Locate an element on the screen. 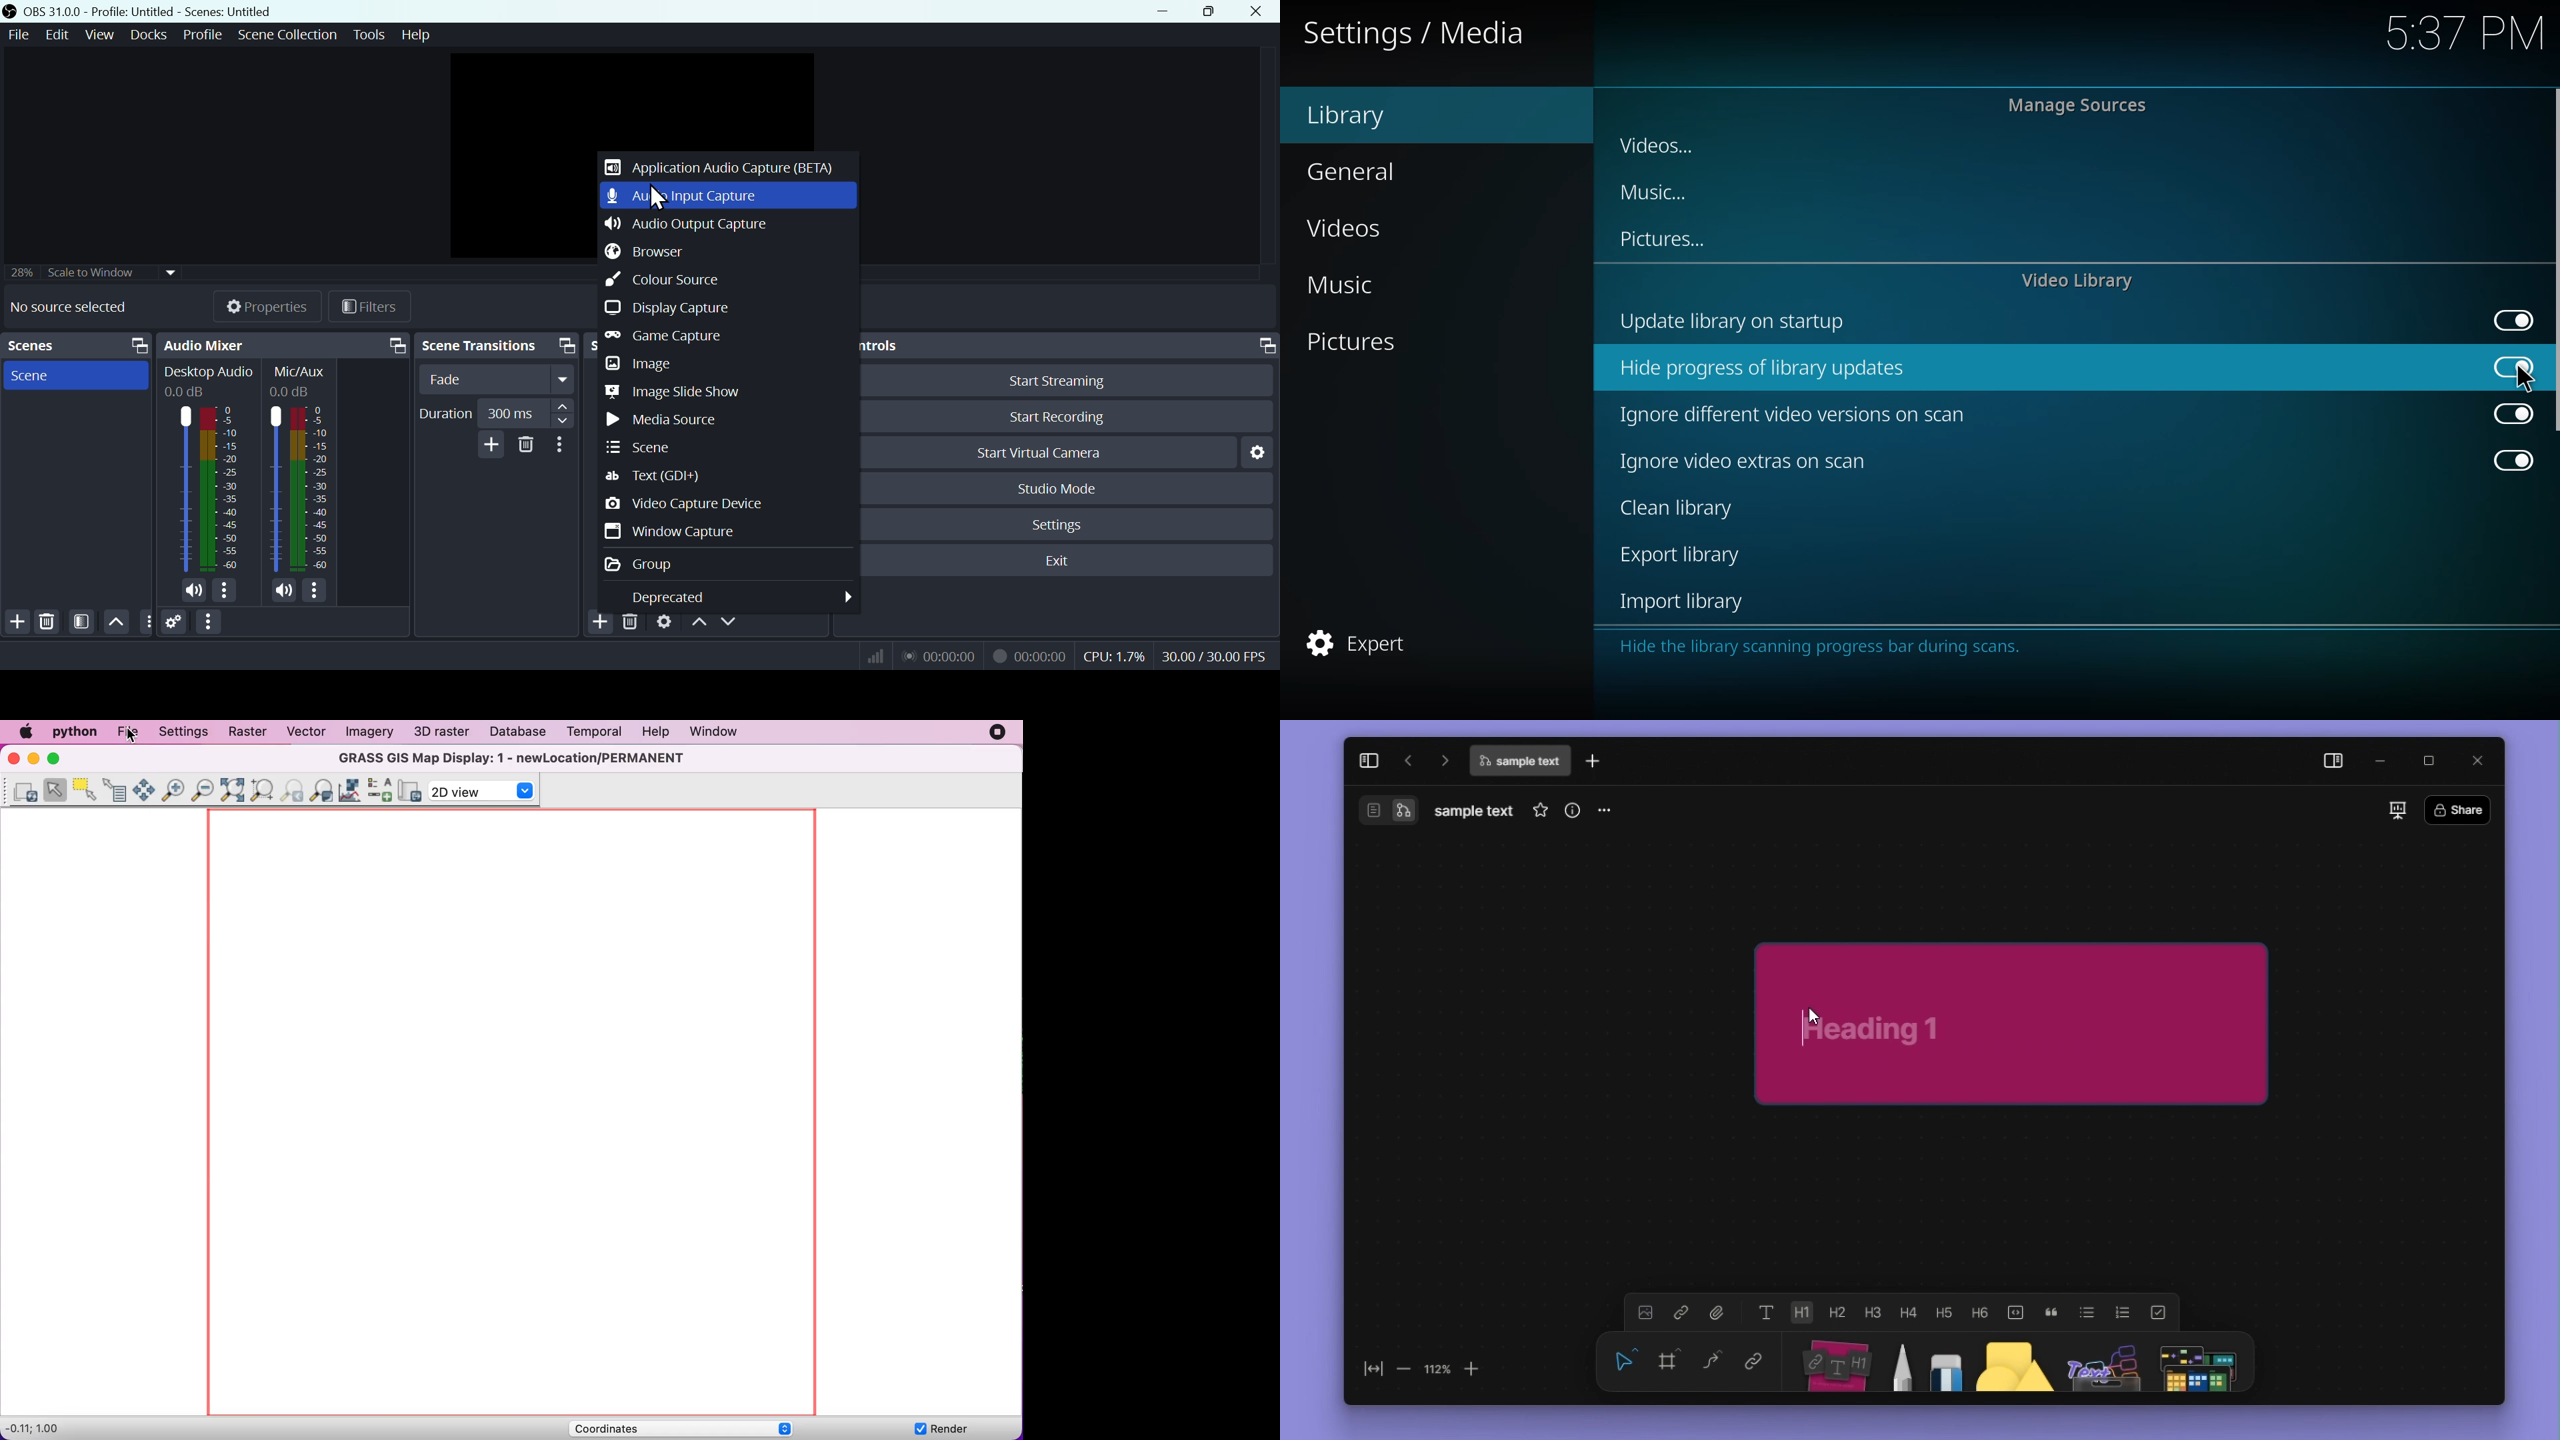 This screenshot has height=1456, width=2576. Mic/Aux is located at coordinates (275, 489).